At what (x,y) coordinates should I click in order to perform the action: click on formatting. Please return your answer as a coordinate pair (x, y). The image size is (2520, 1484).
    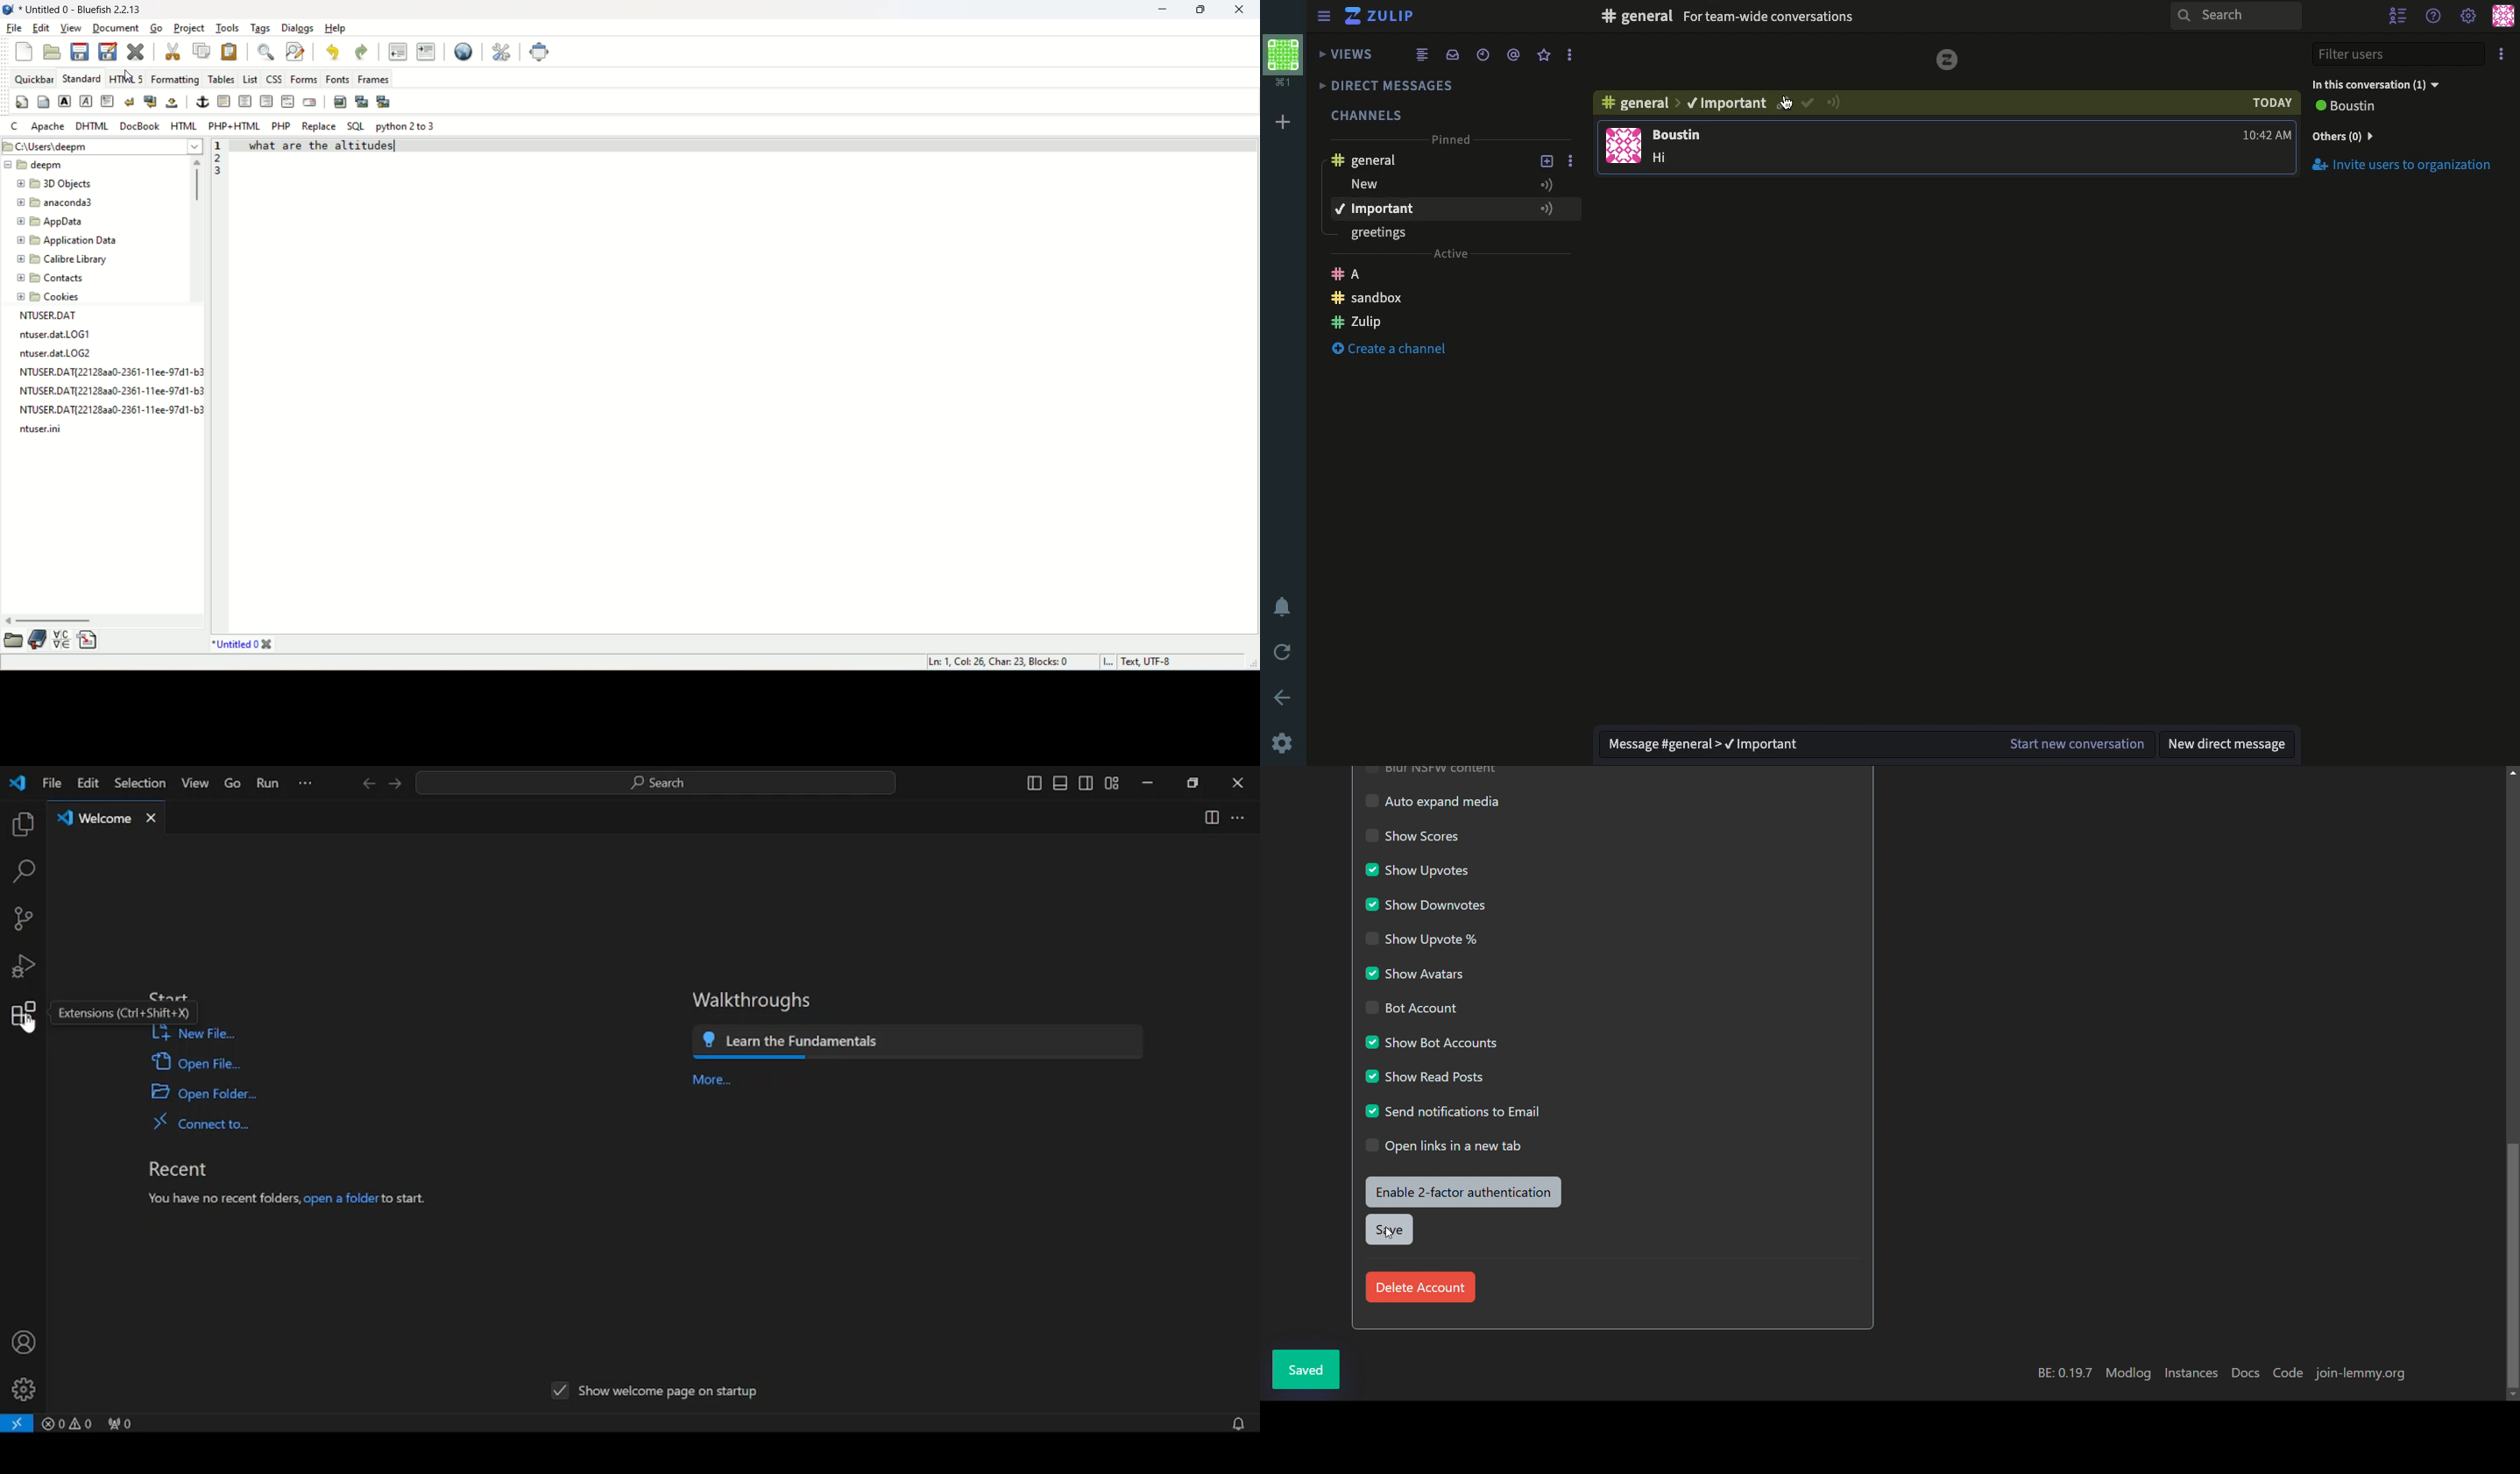
    Looking at the image, I should click on (177, 79).